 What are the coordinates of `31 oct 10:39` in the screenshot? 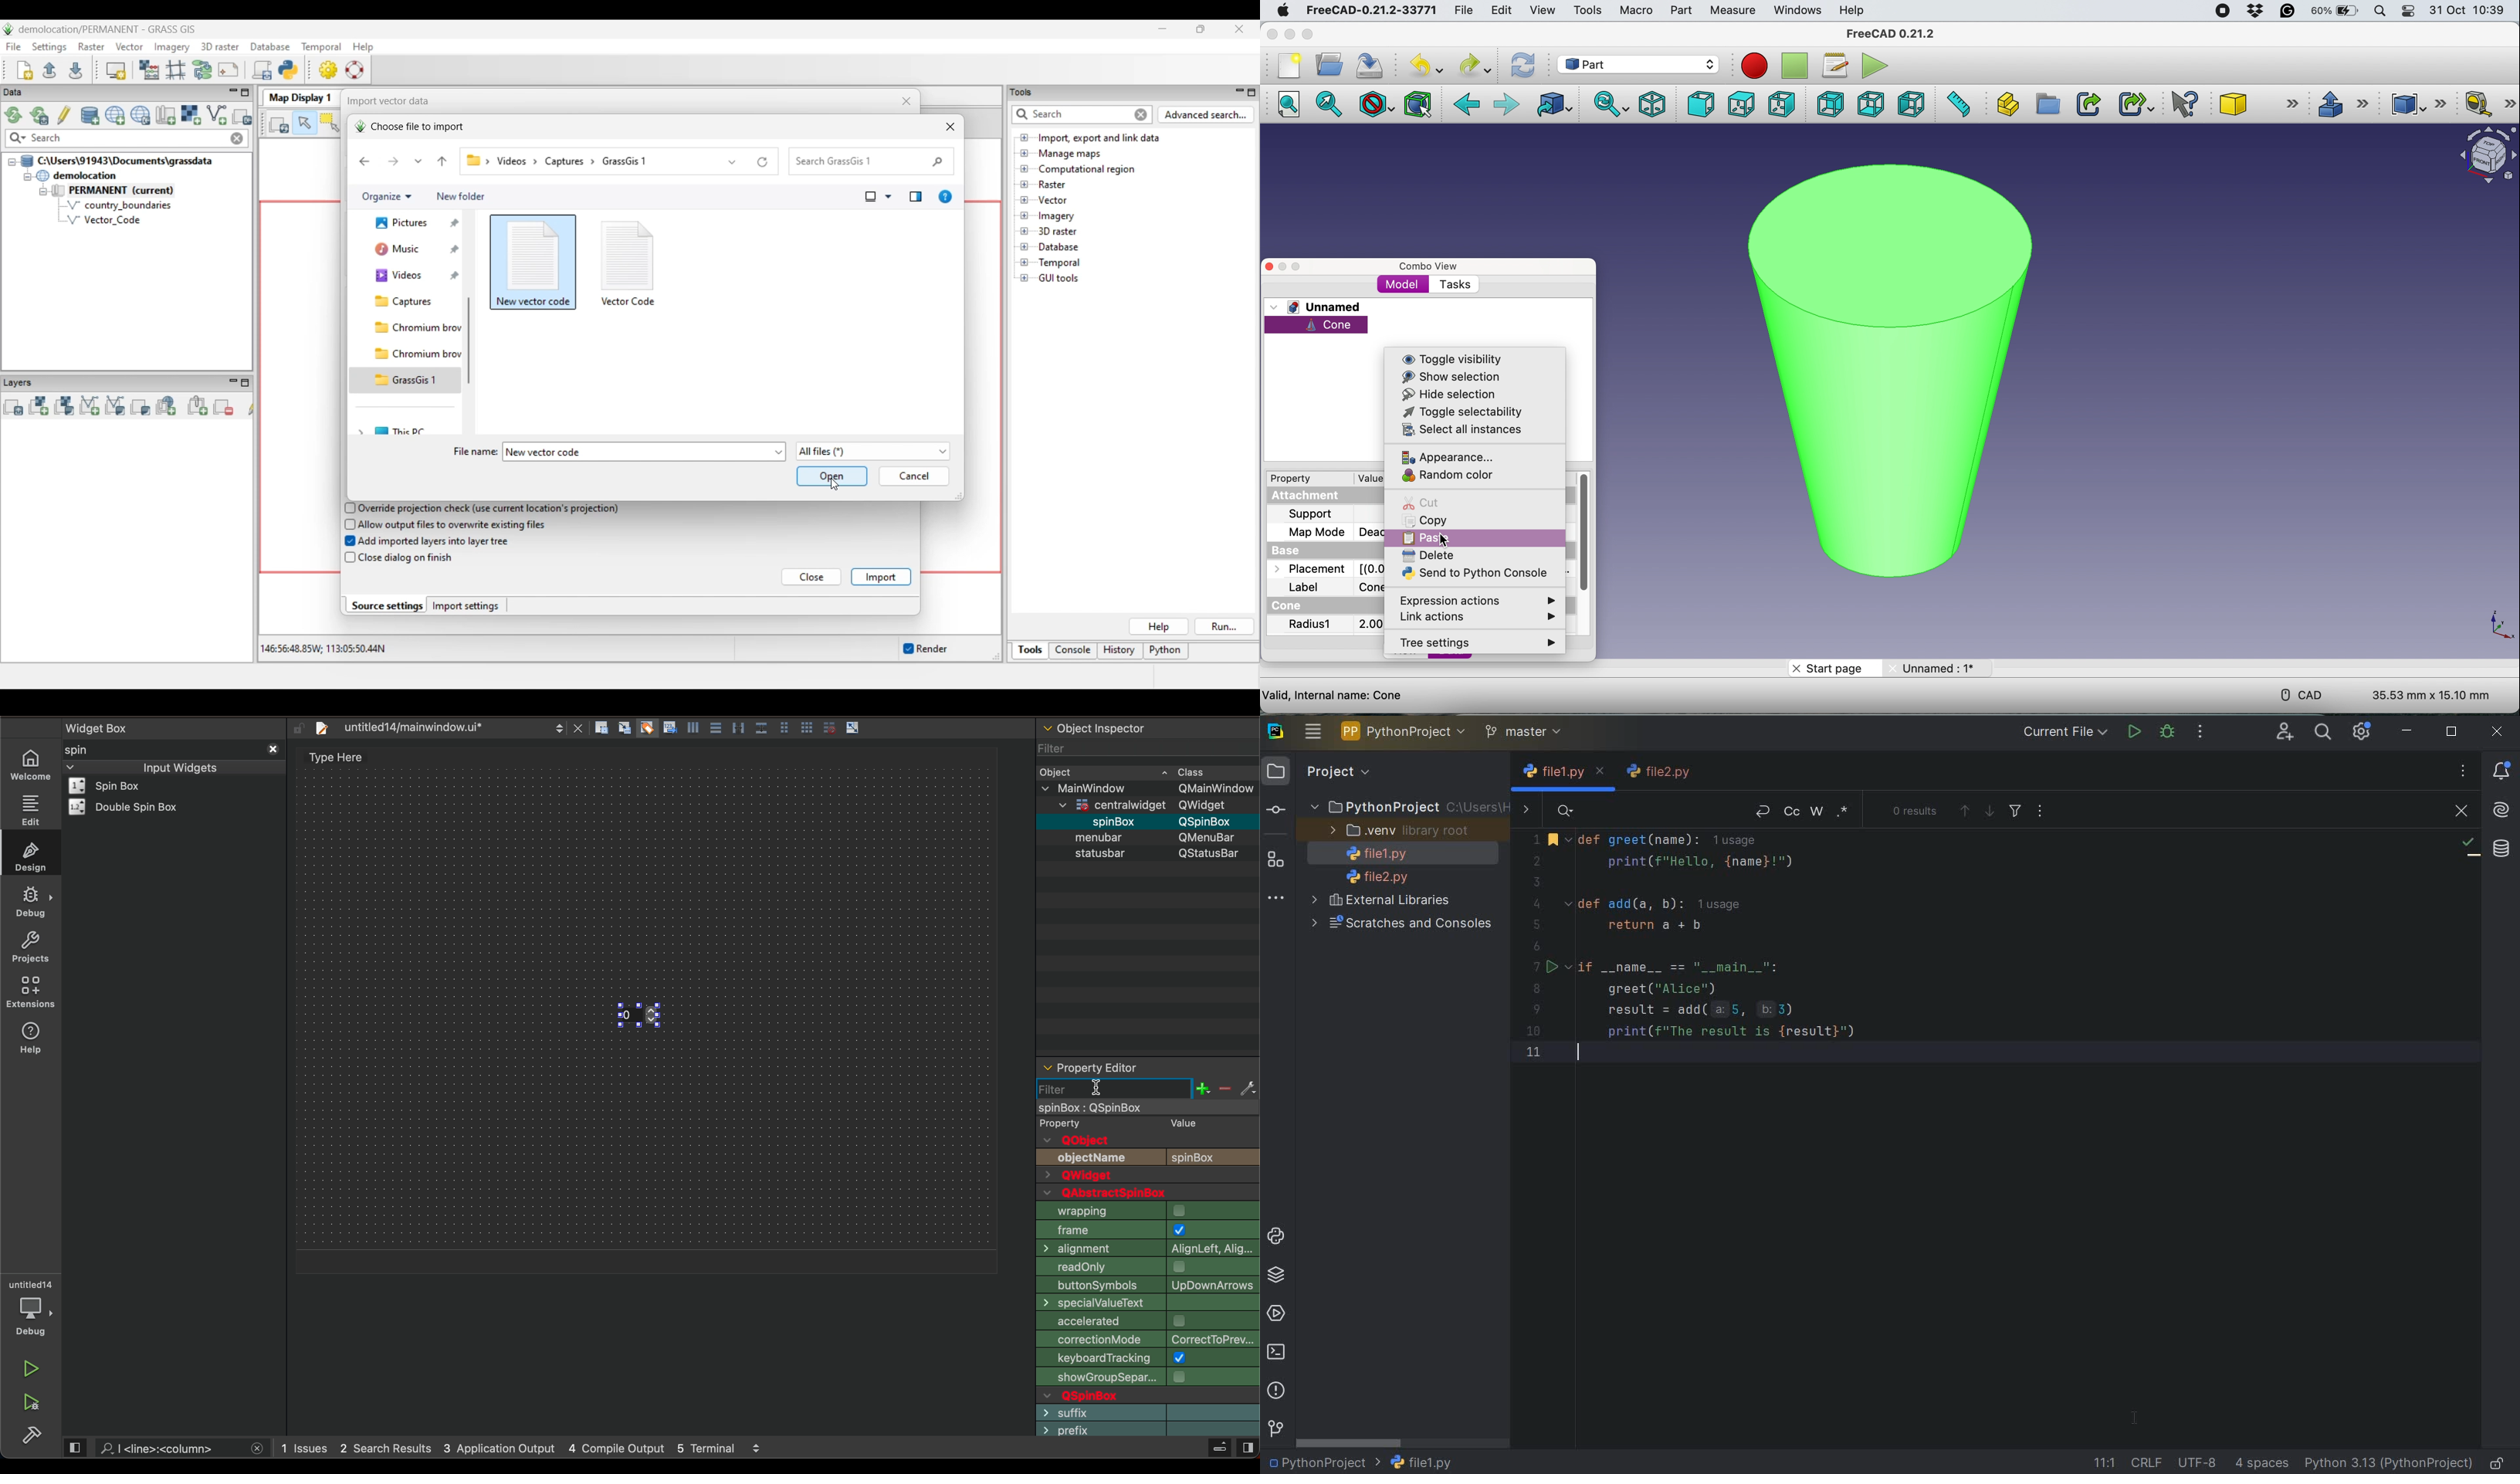 It's located at (2472, 11).